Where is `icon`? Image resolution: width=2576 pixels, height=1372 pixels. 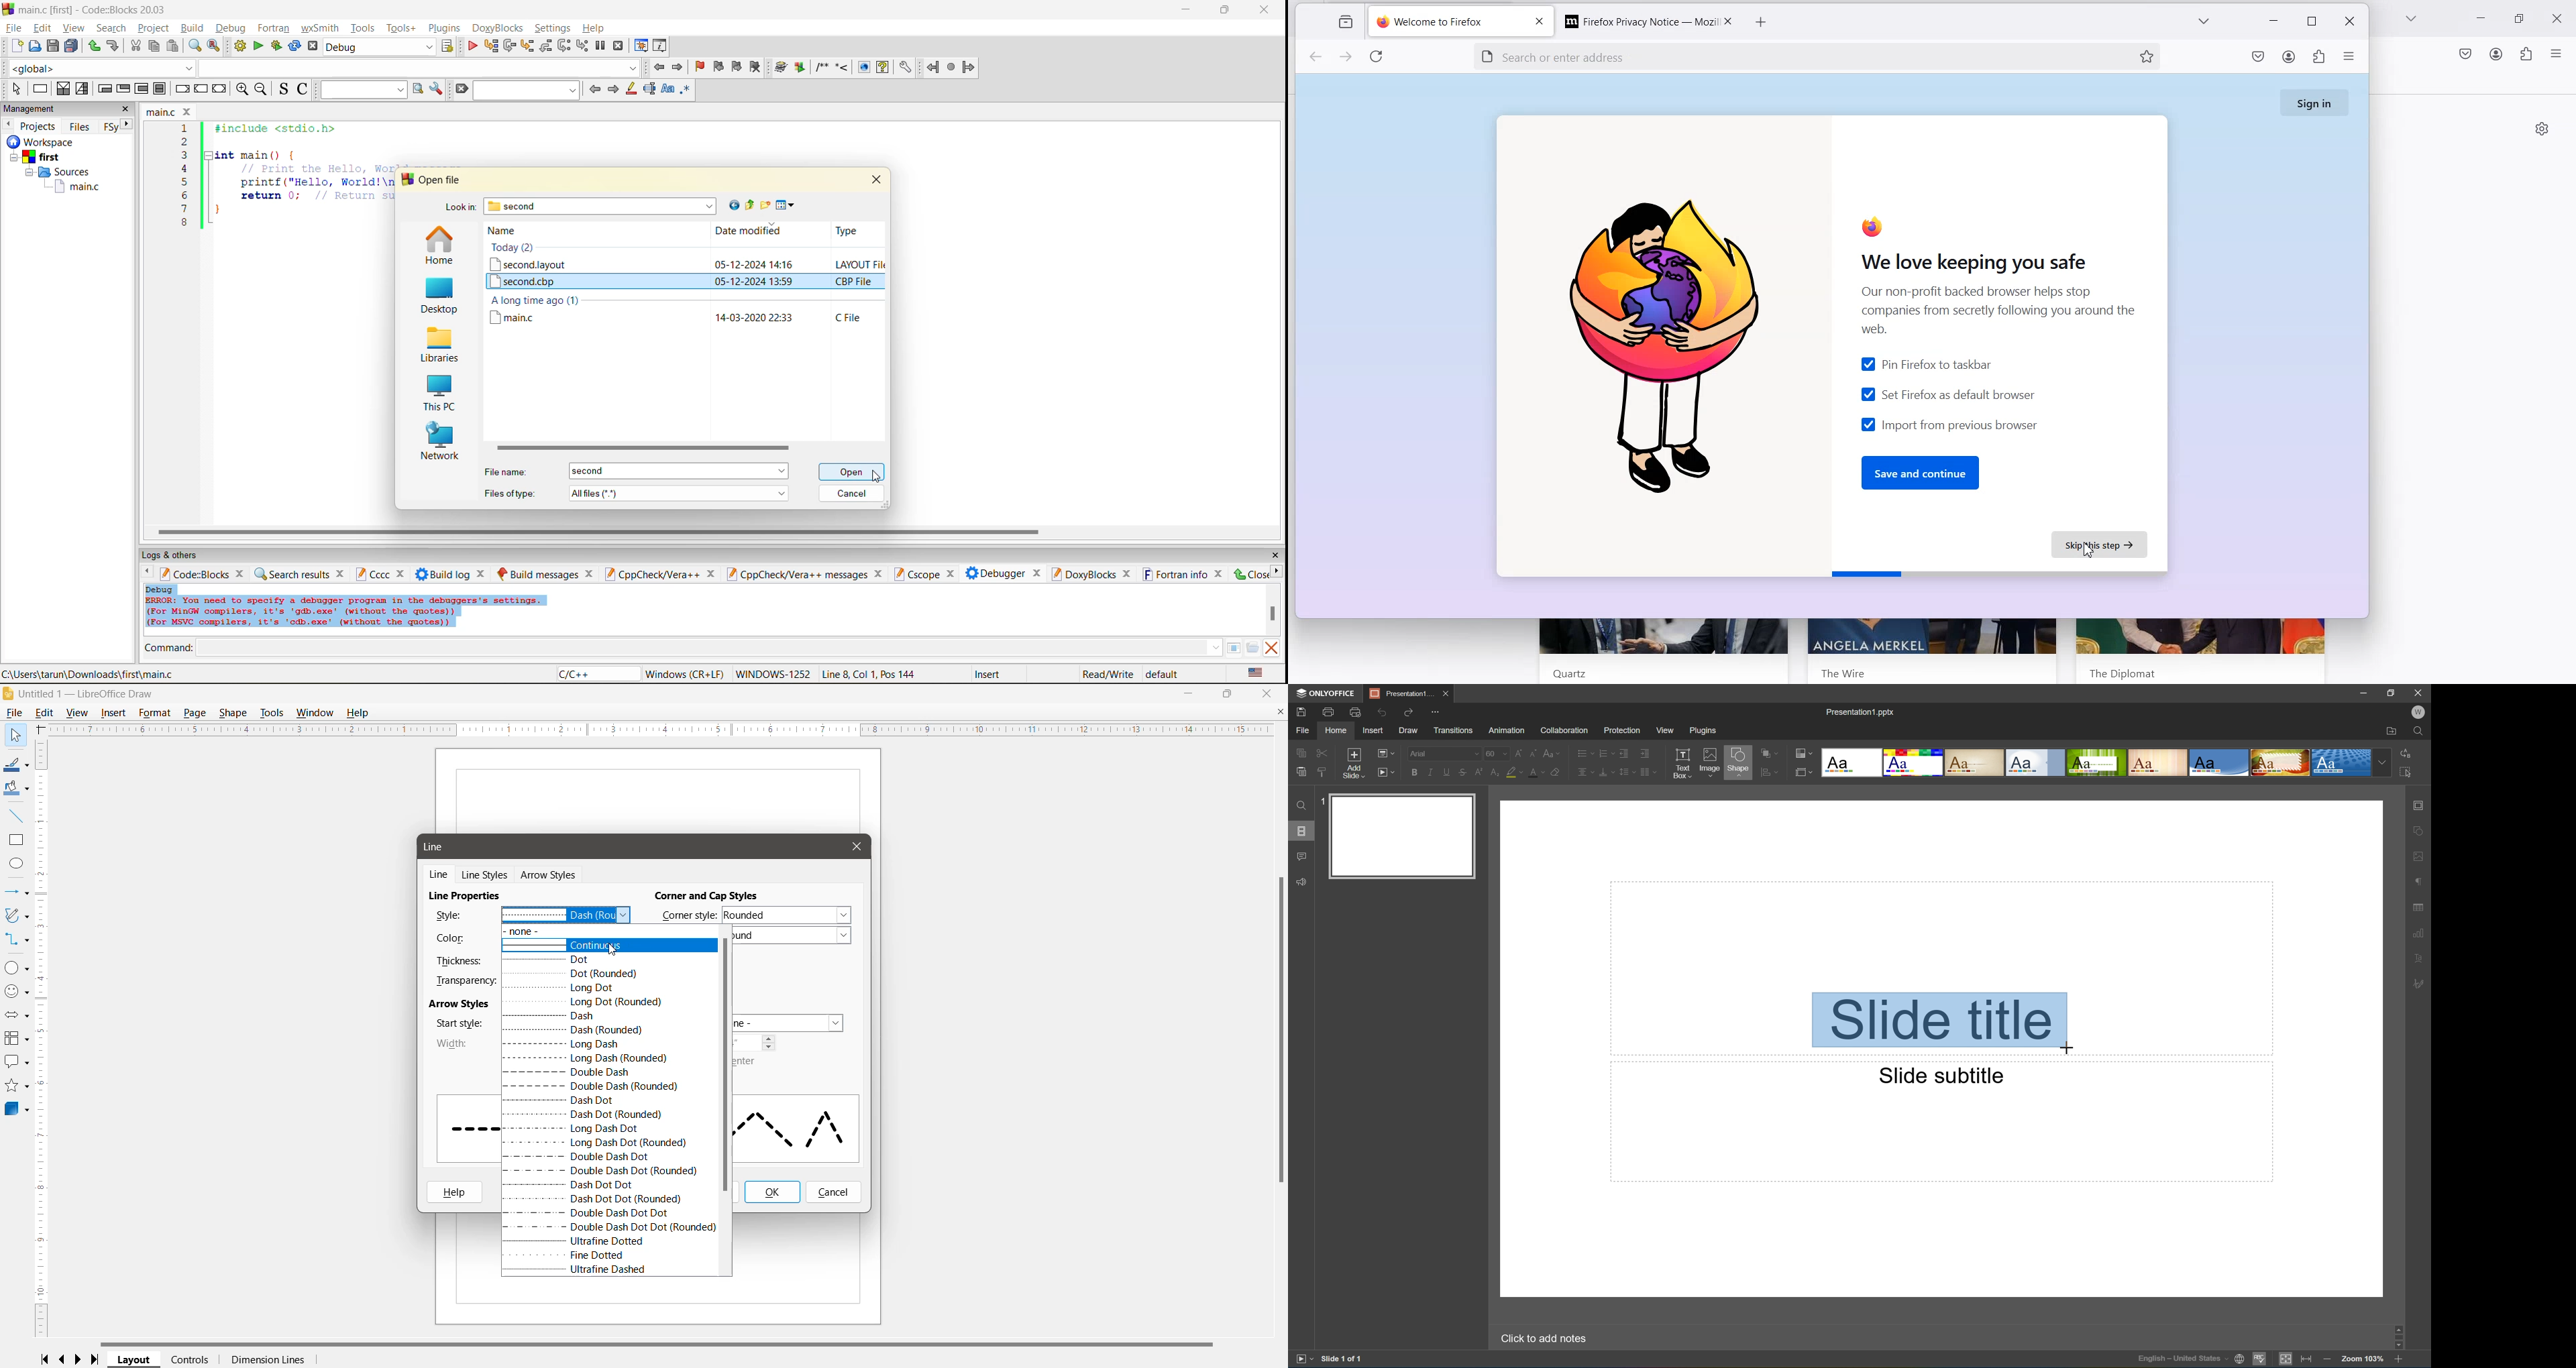 icon is located at coordinates (1802, 771).